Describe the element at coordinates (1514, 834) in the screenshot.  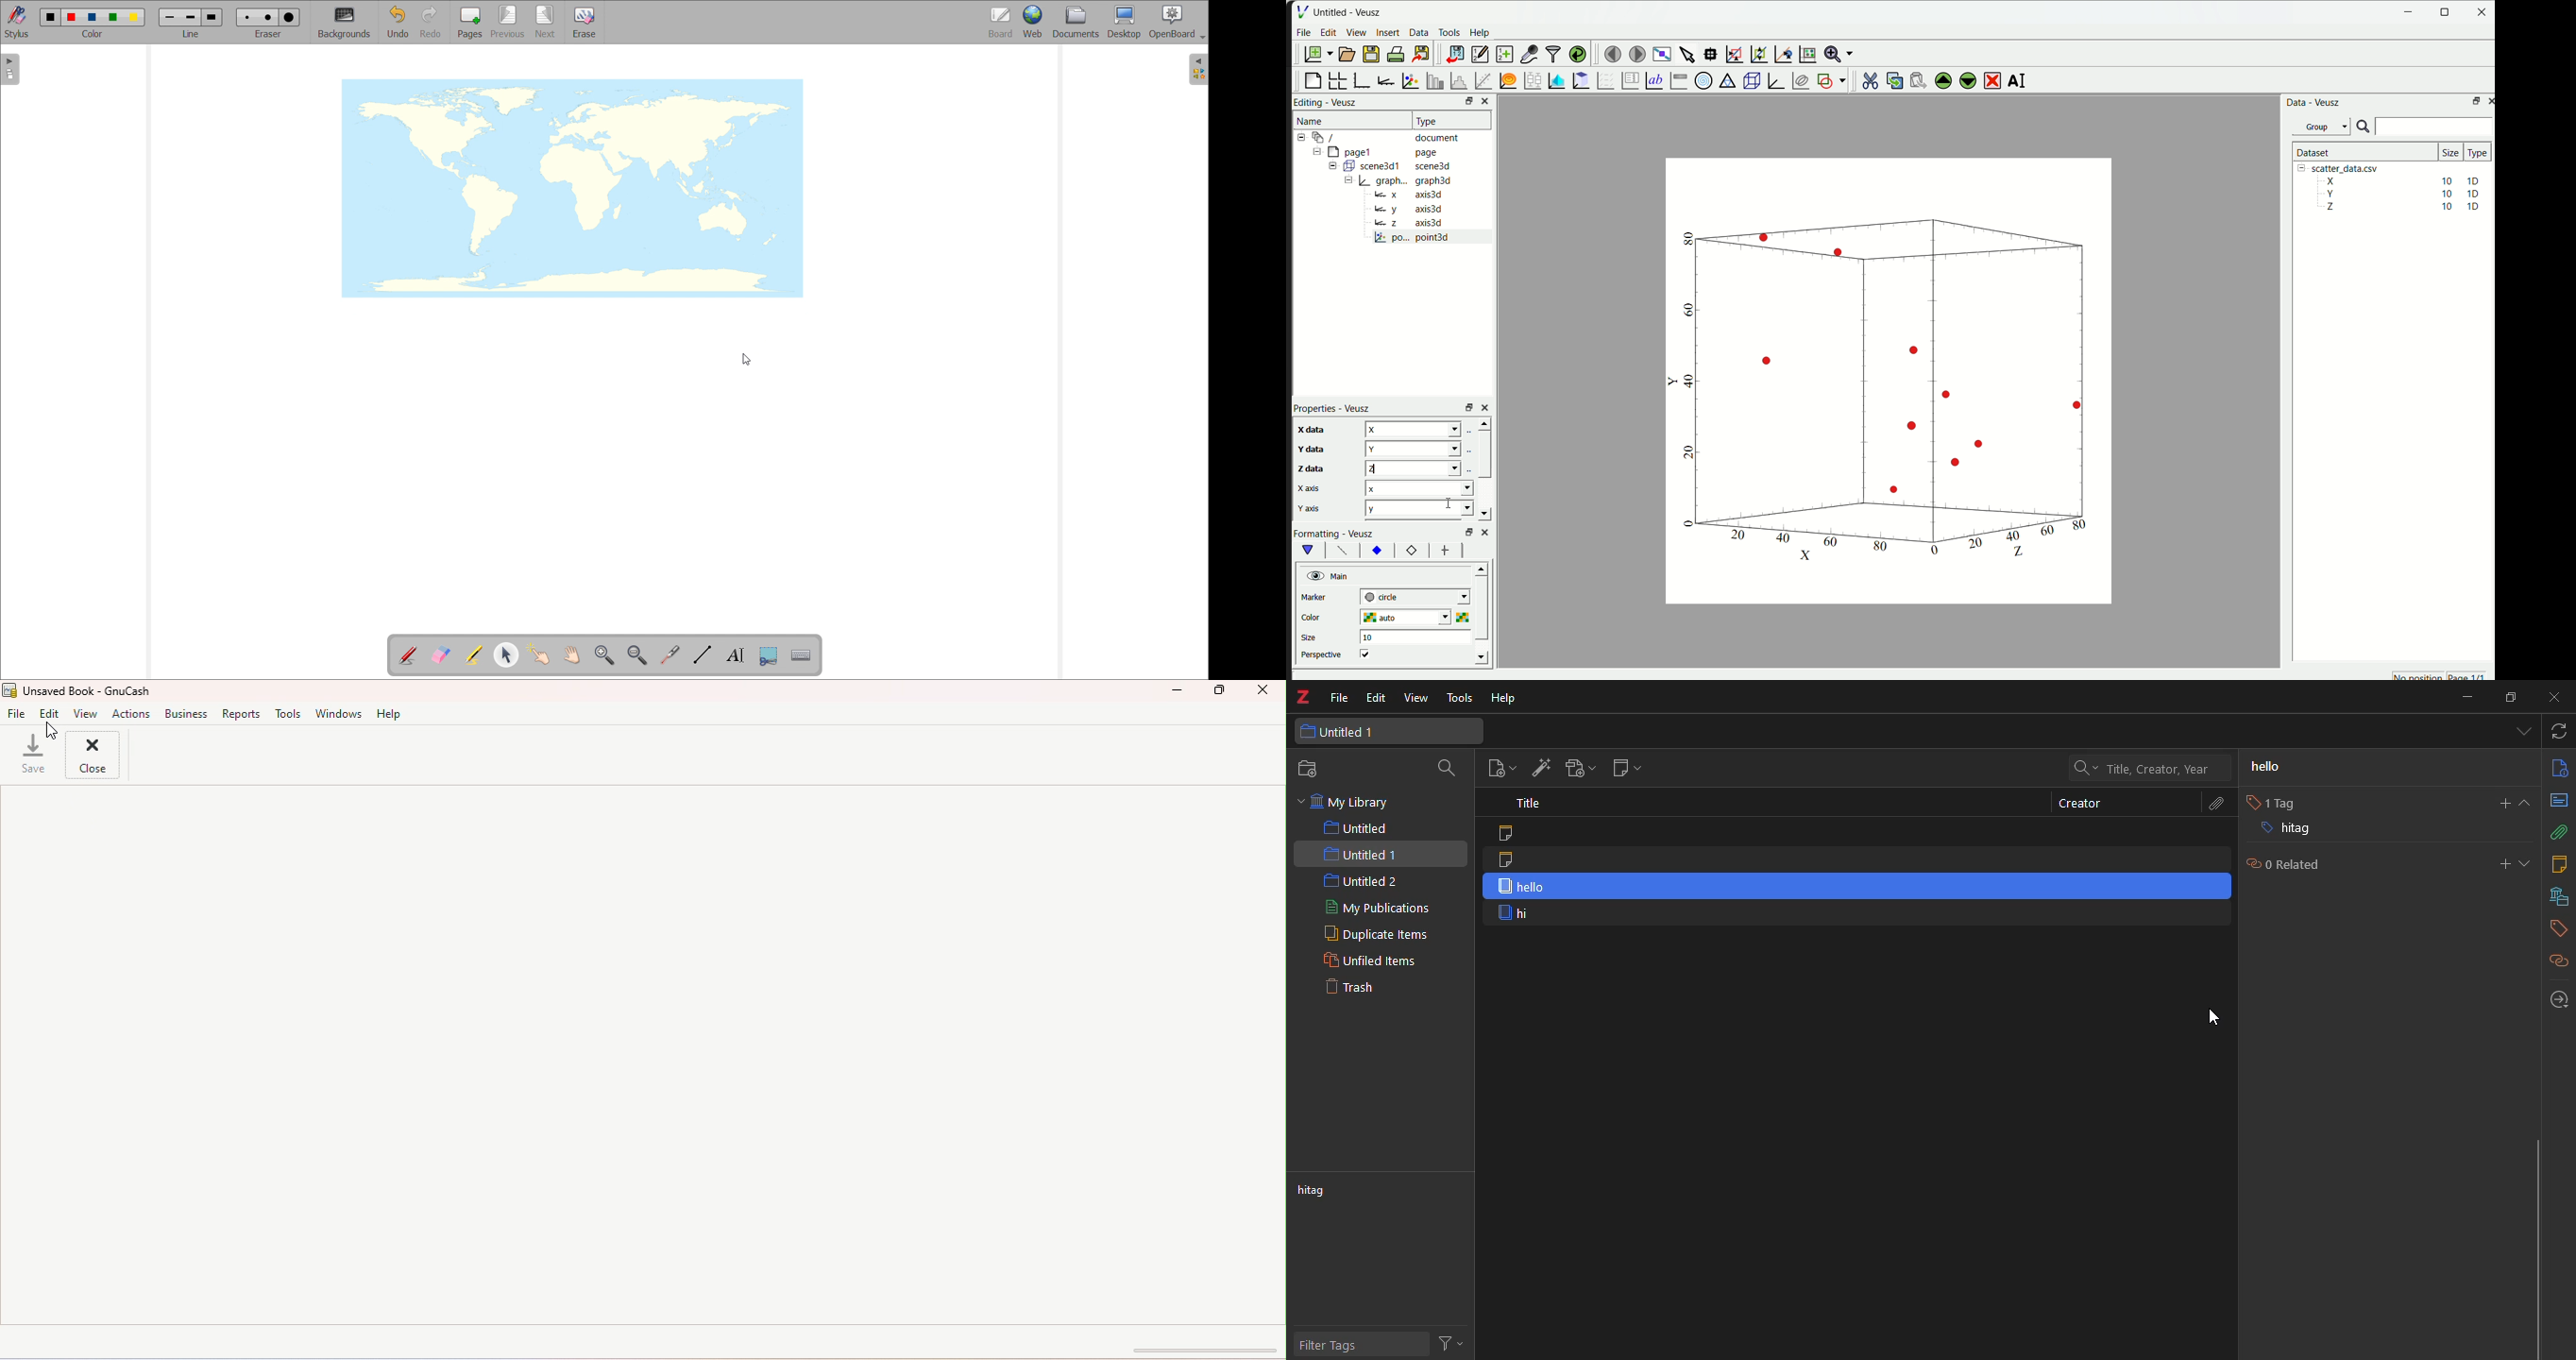
I see `note` at that location.